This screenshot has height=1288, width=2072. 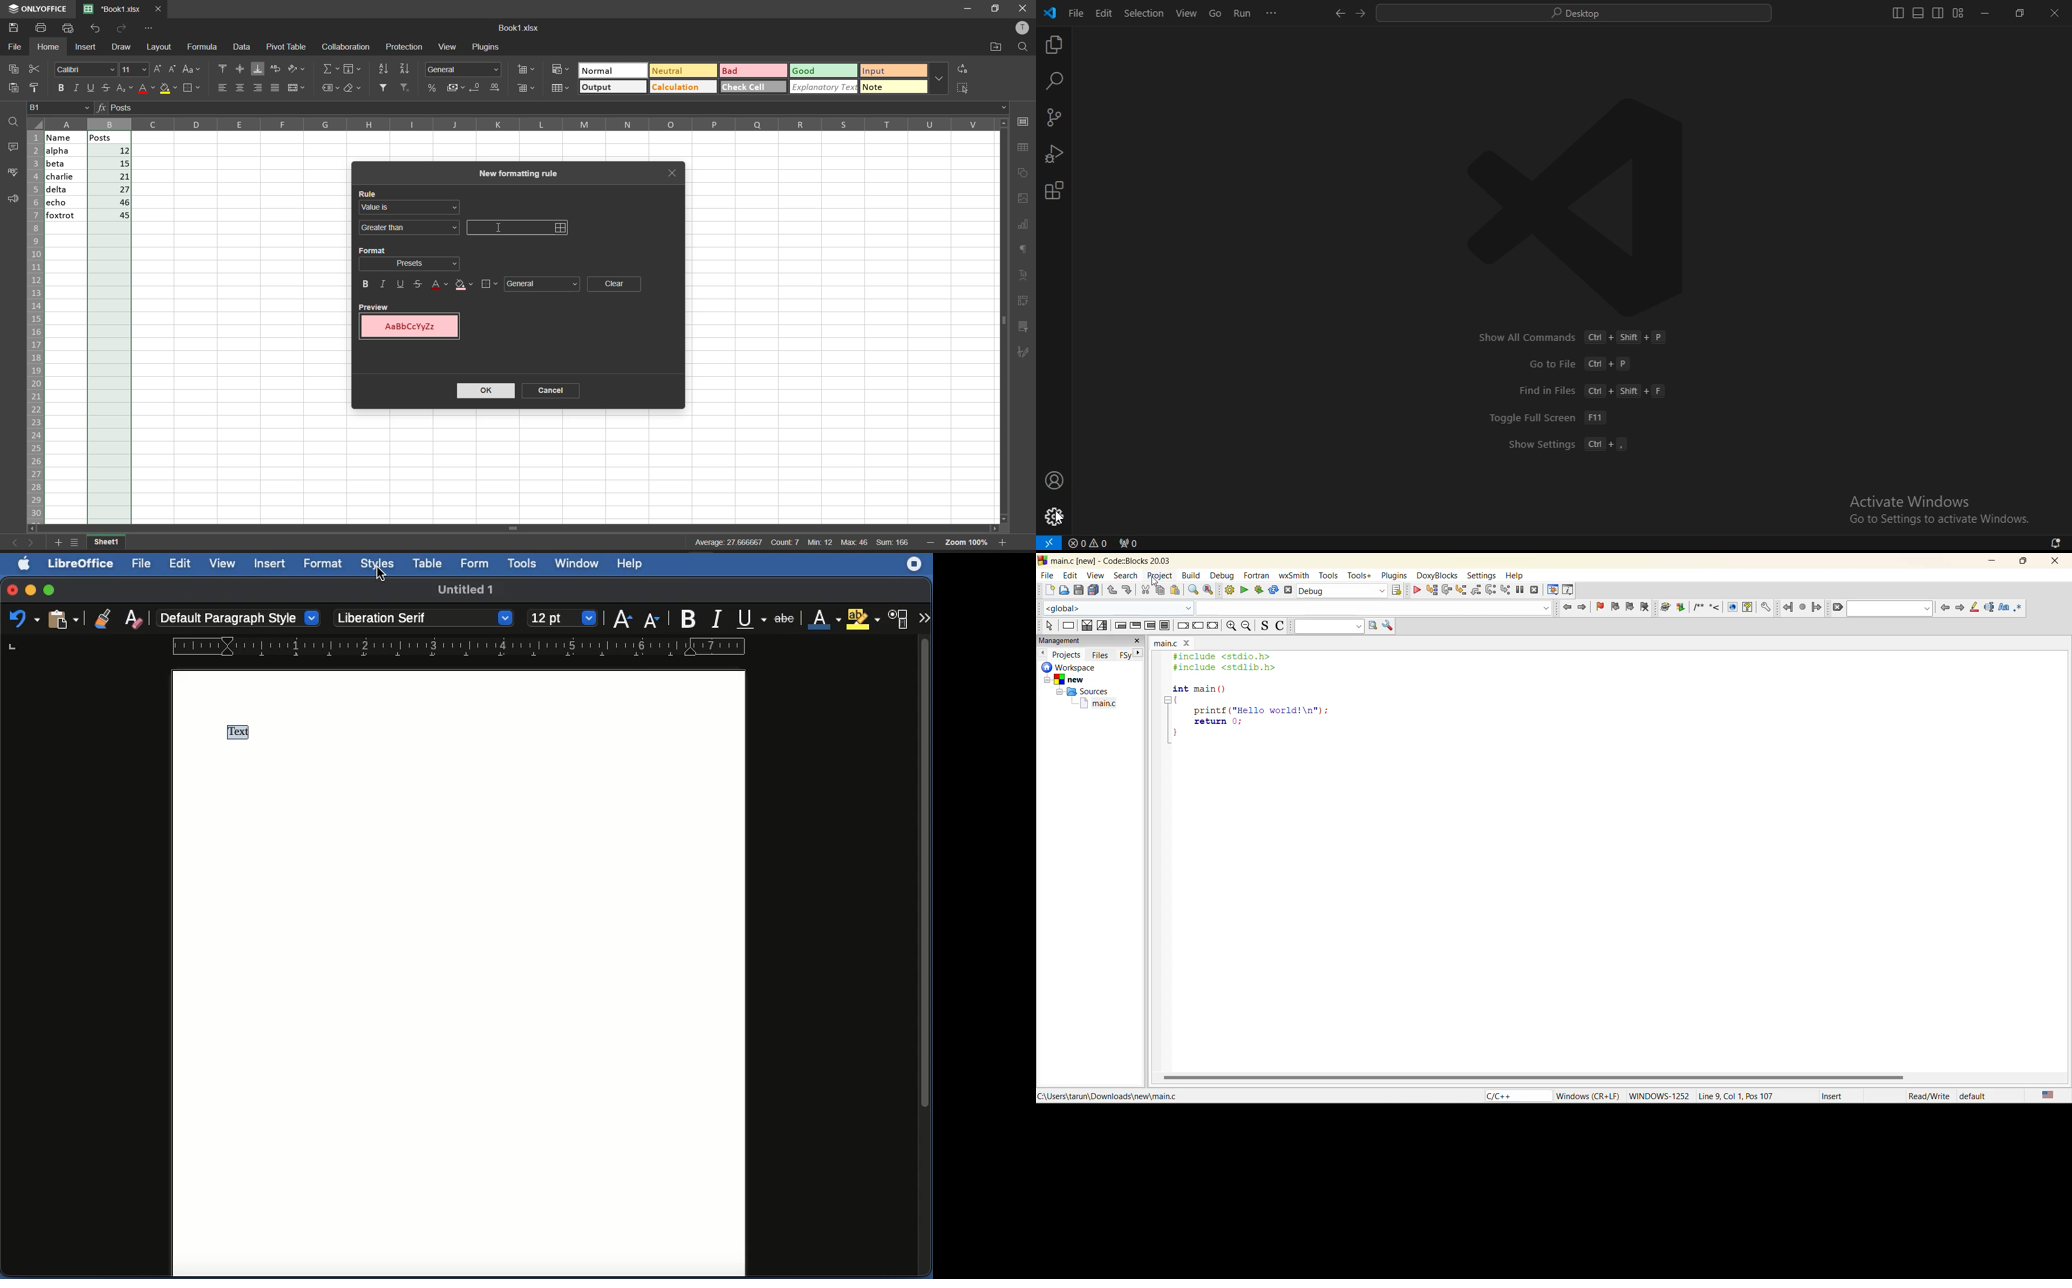 I want to click on zoom out, so click(x=930, y=542).